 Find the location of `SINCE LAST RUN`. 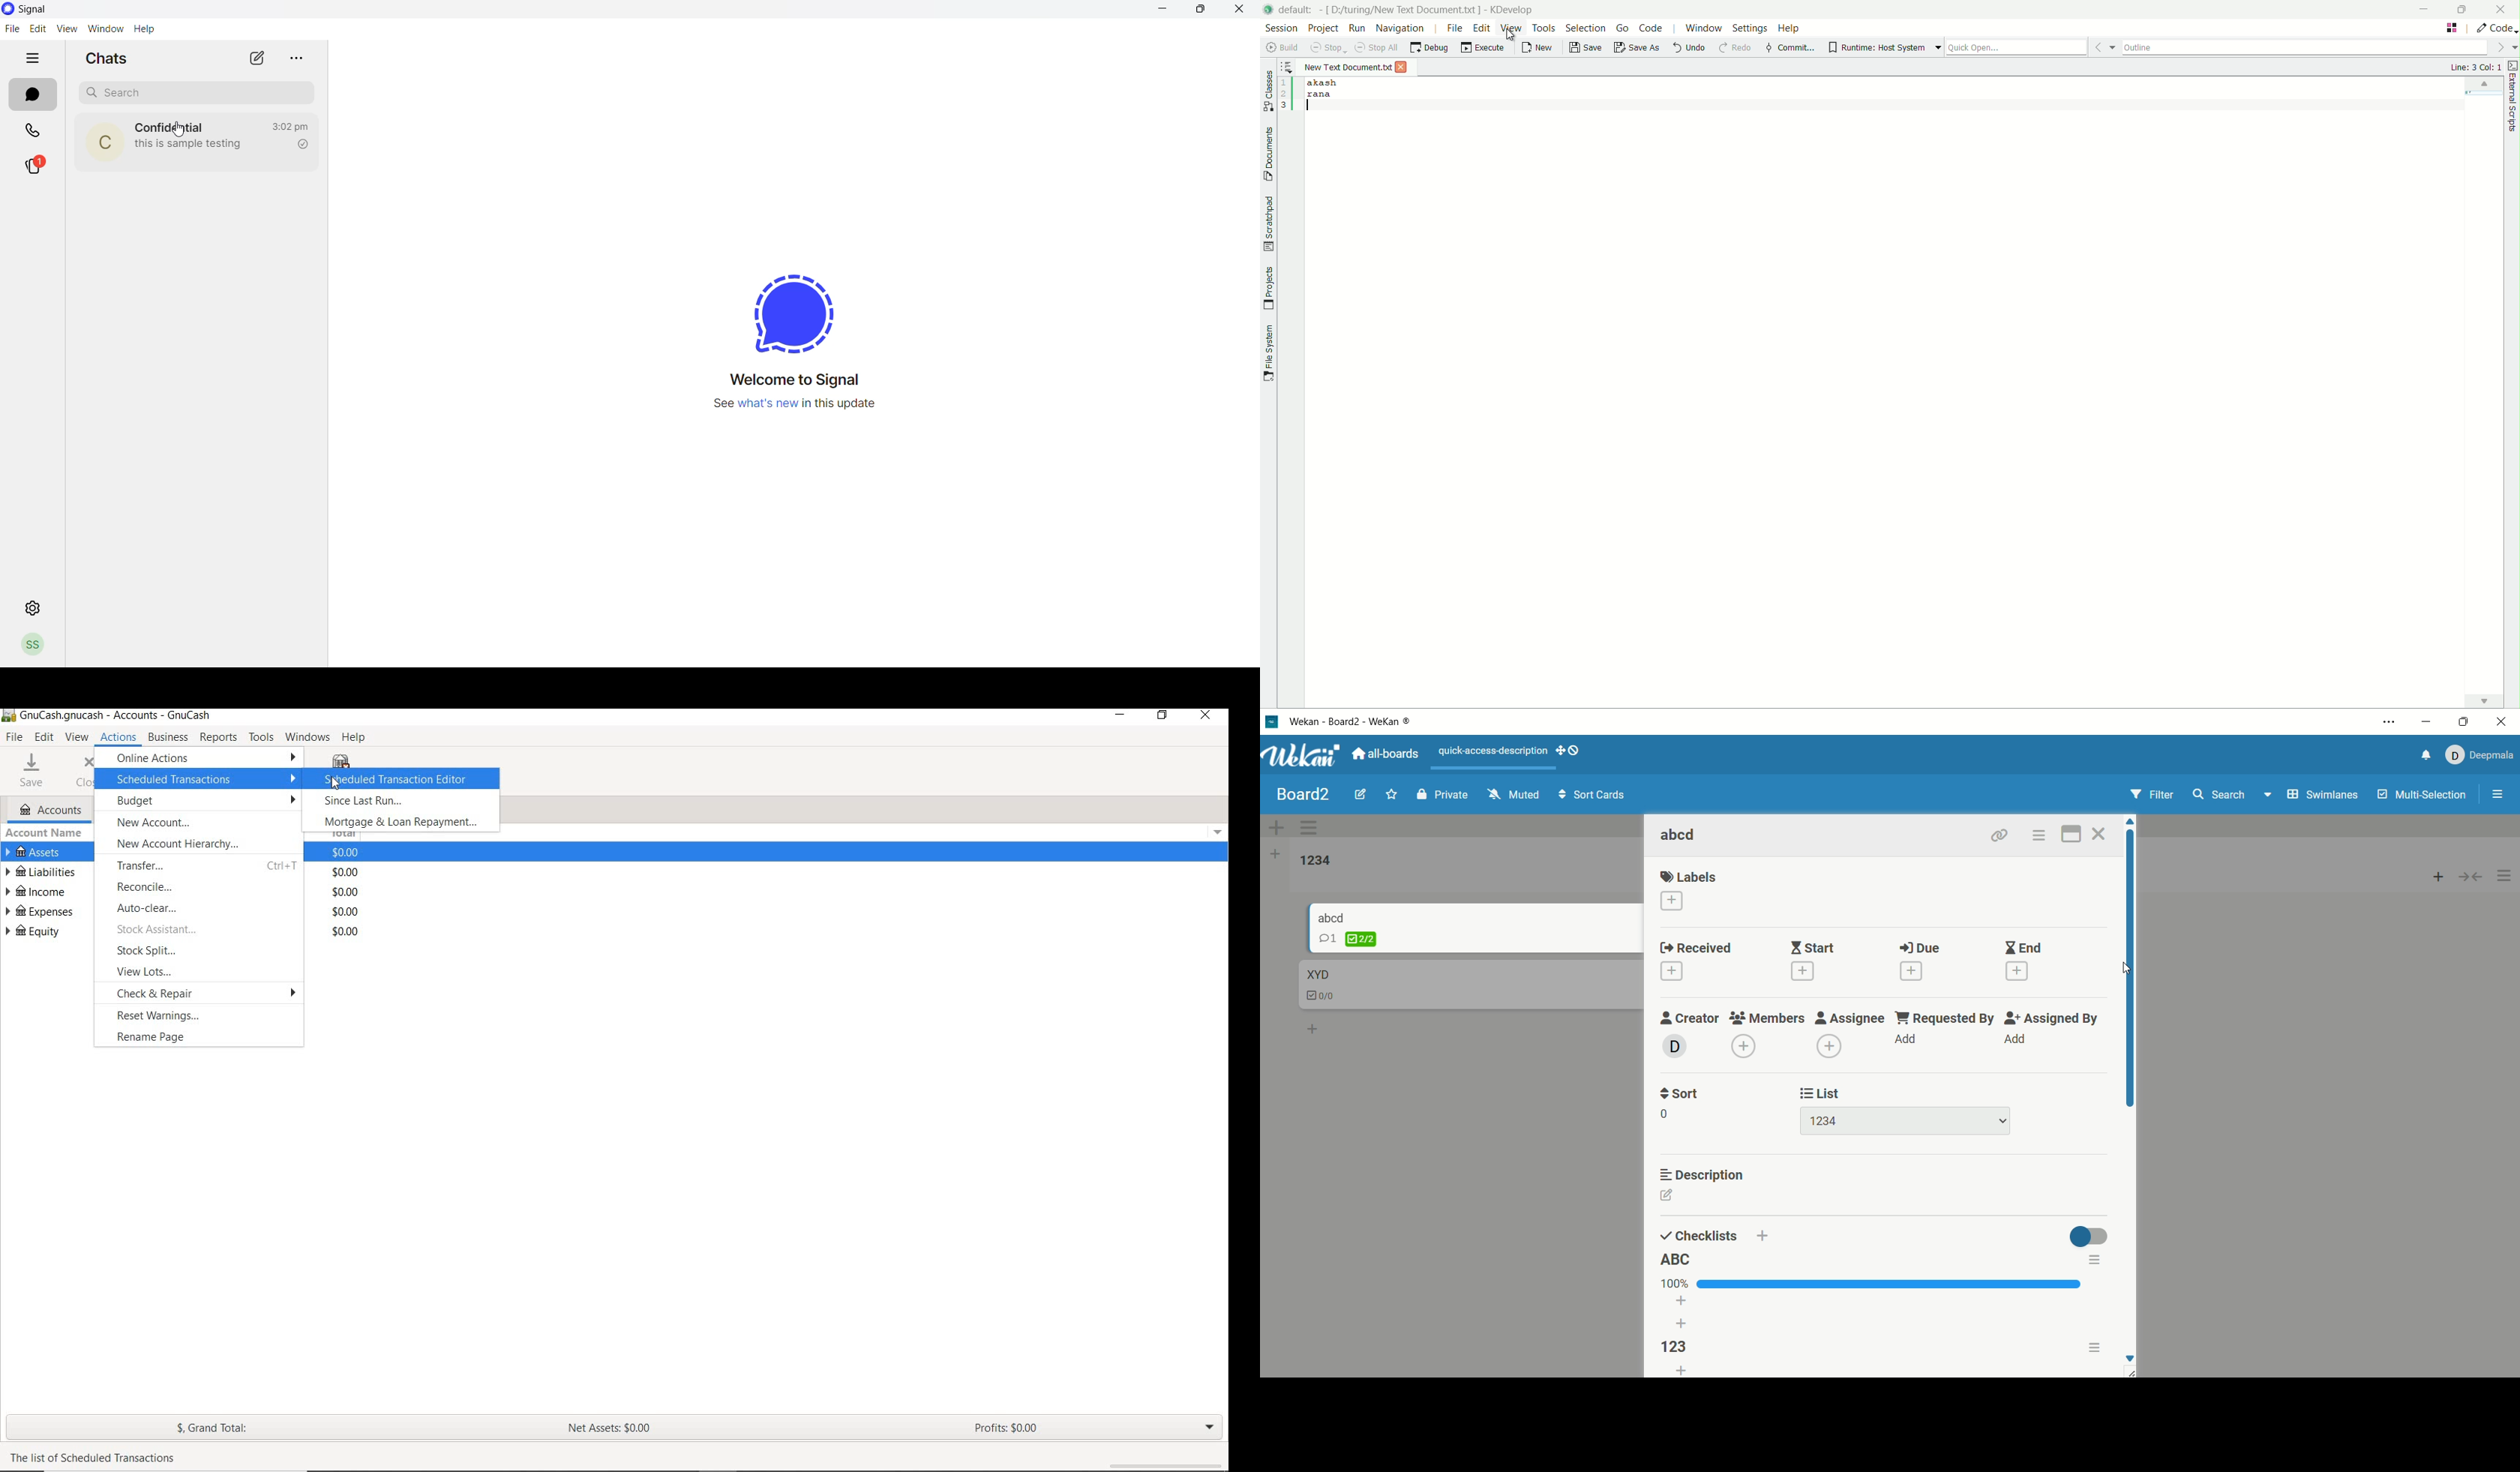

SINCE LAST RUN is located at coordinates (366, 802).